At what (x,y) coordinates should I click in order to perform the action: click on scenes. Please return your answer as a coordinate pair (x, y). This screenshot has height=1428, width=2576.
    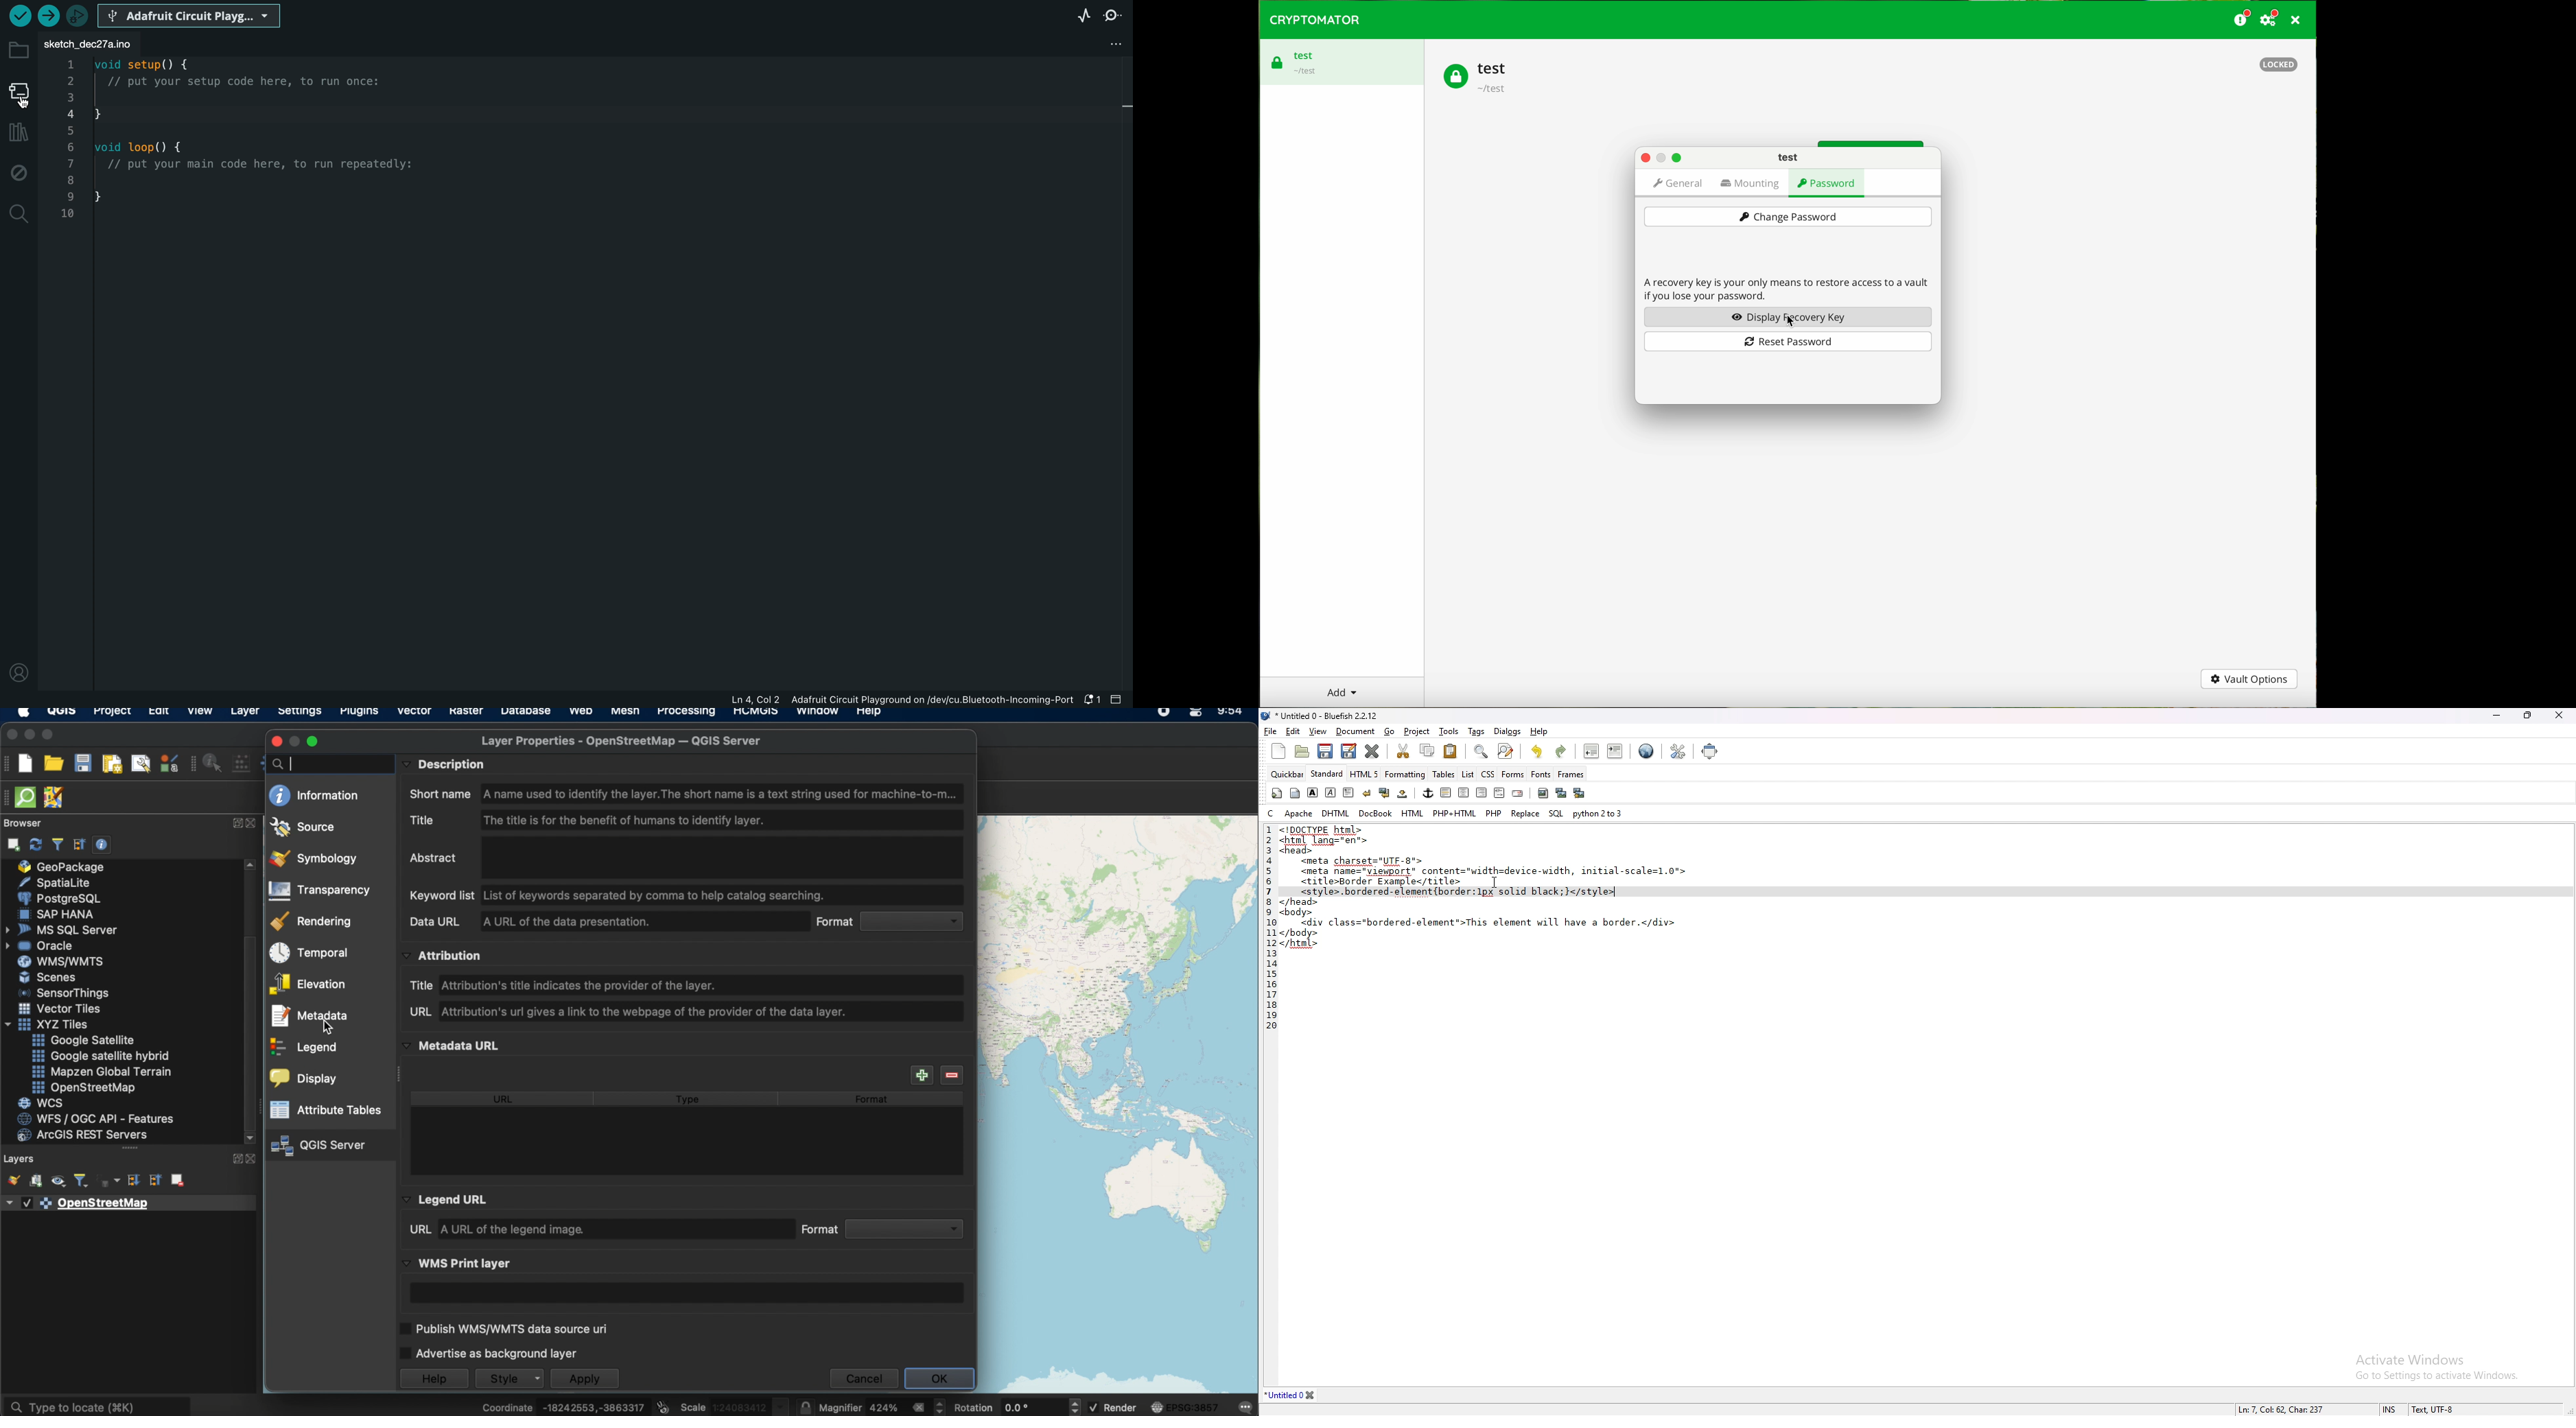
    Looking at the image, I should click on (46, 977).